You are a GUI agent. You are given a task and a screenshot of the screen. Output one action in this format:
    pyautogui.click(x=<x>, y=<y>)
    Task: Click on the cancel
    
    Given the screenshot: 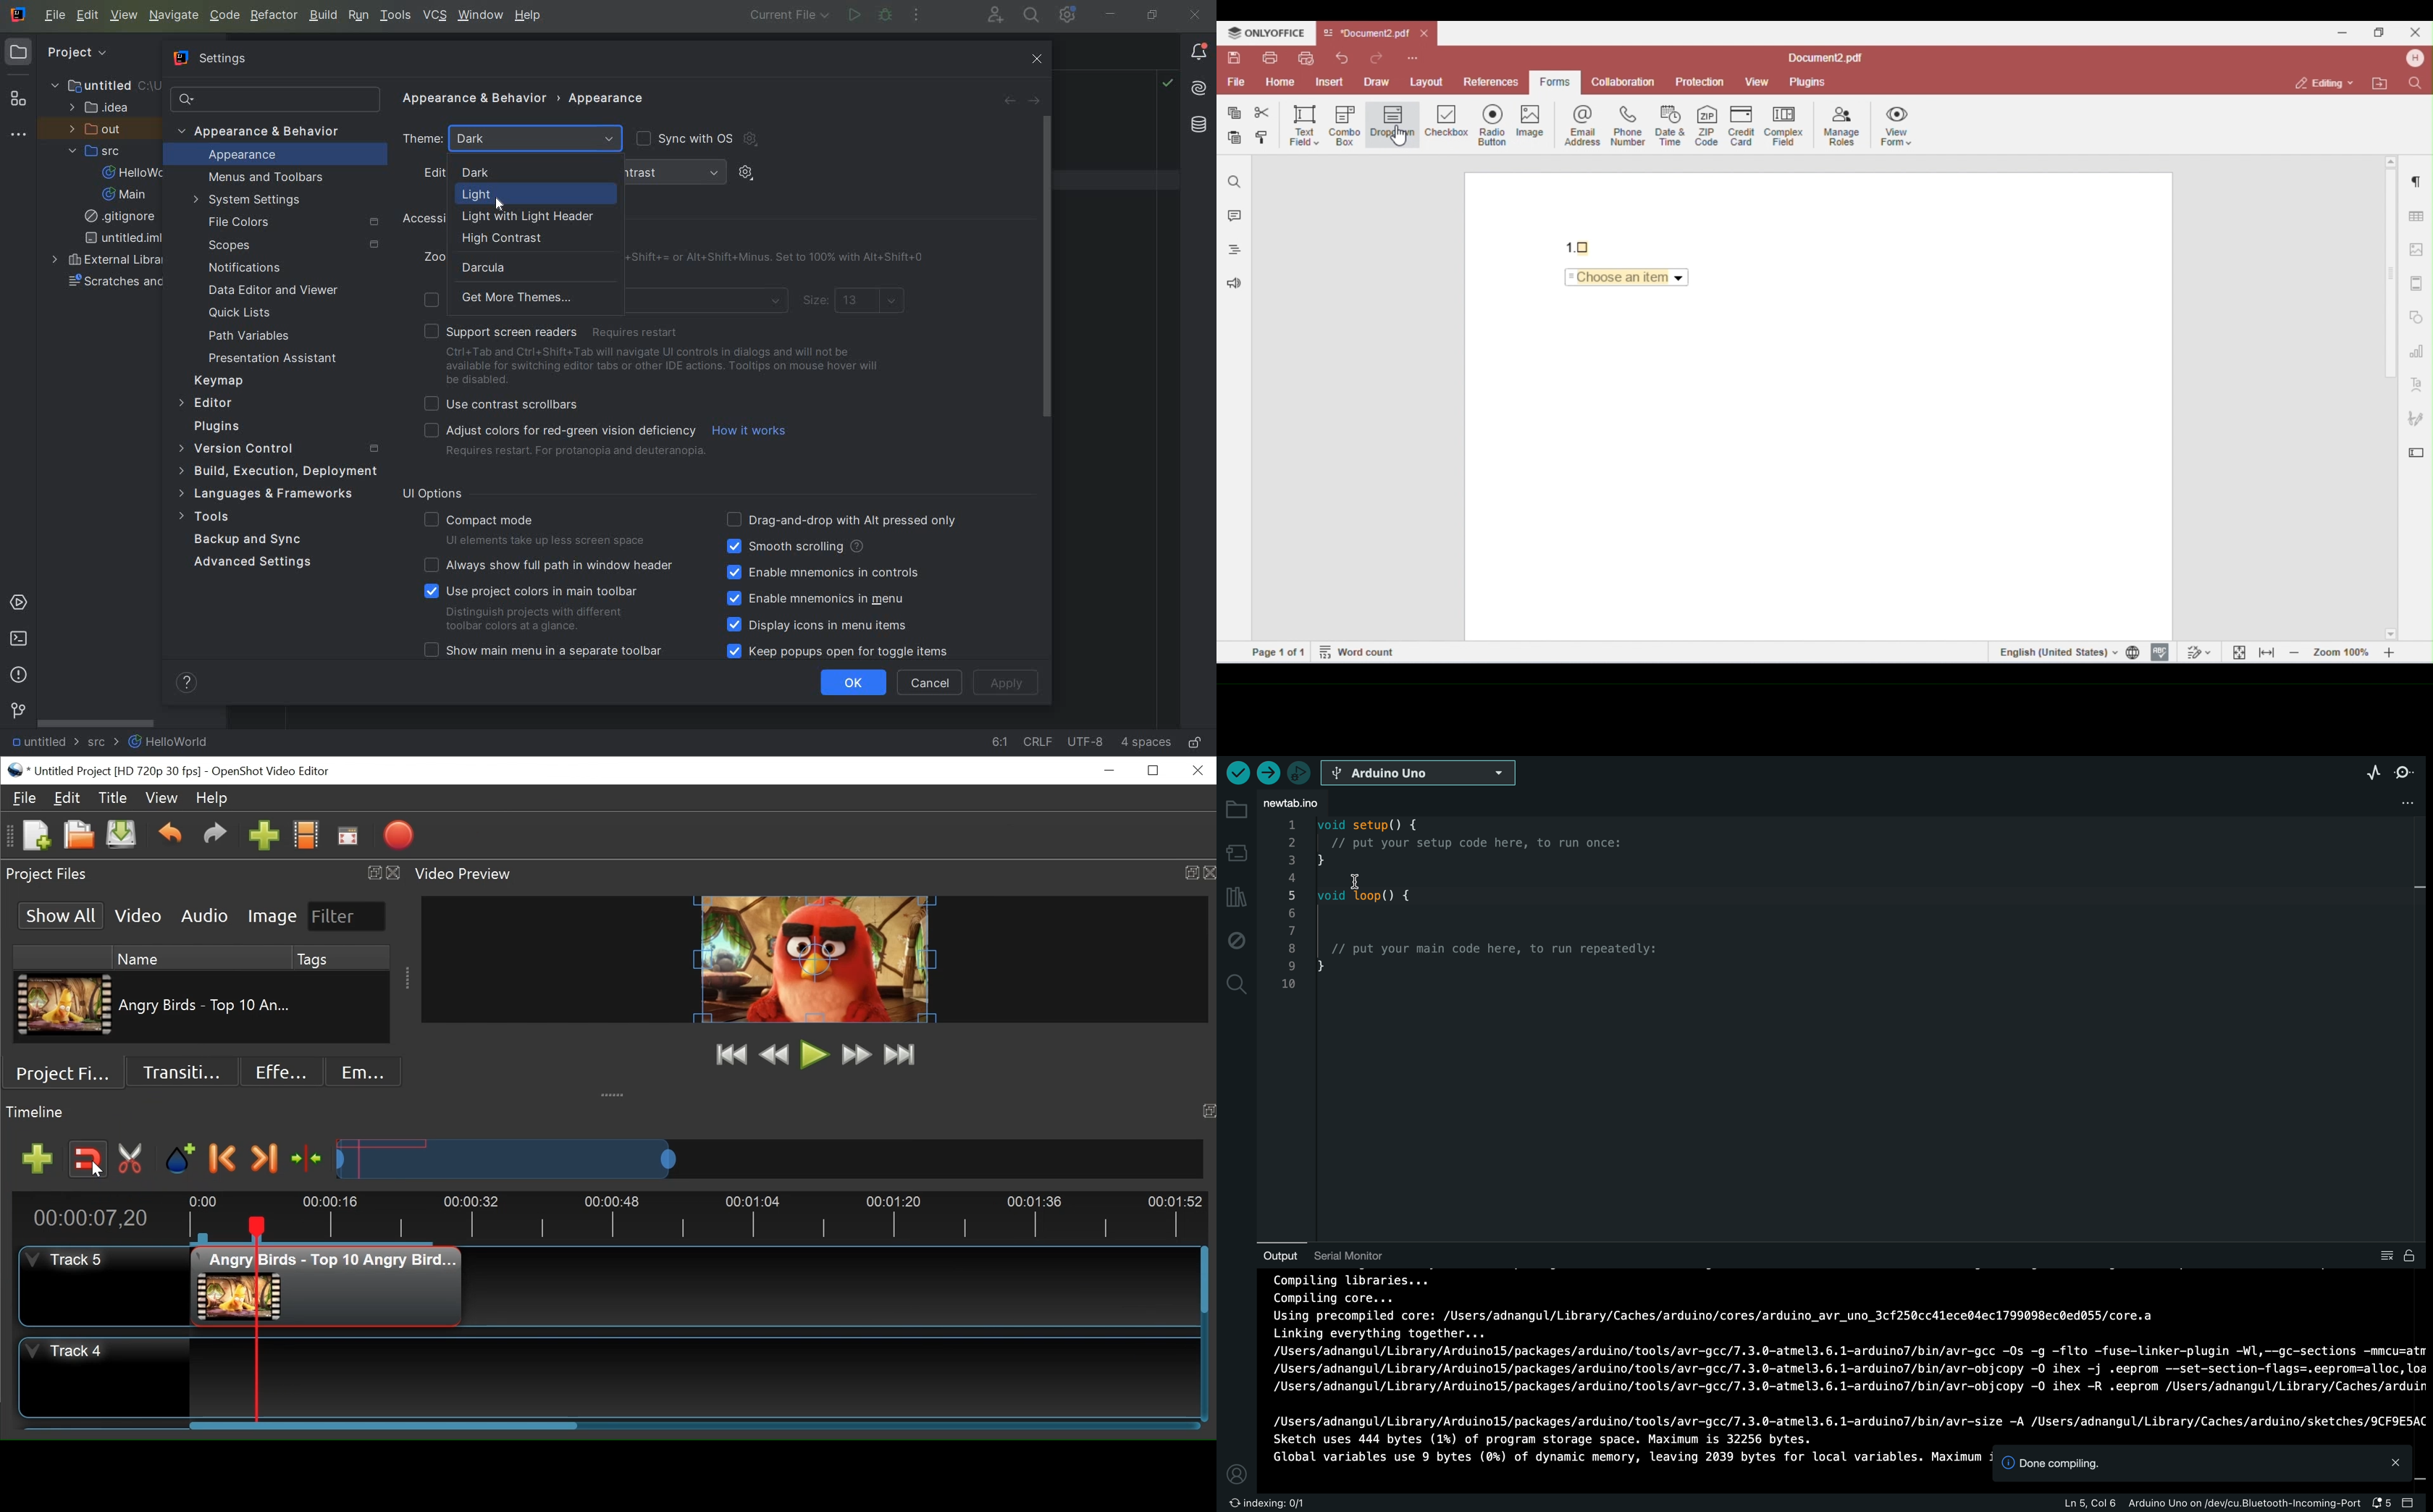 What is the action you would take?
    pyautogui.click(x=930, y=683)
    